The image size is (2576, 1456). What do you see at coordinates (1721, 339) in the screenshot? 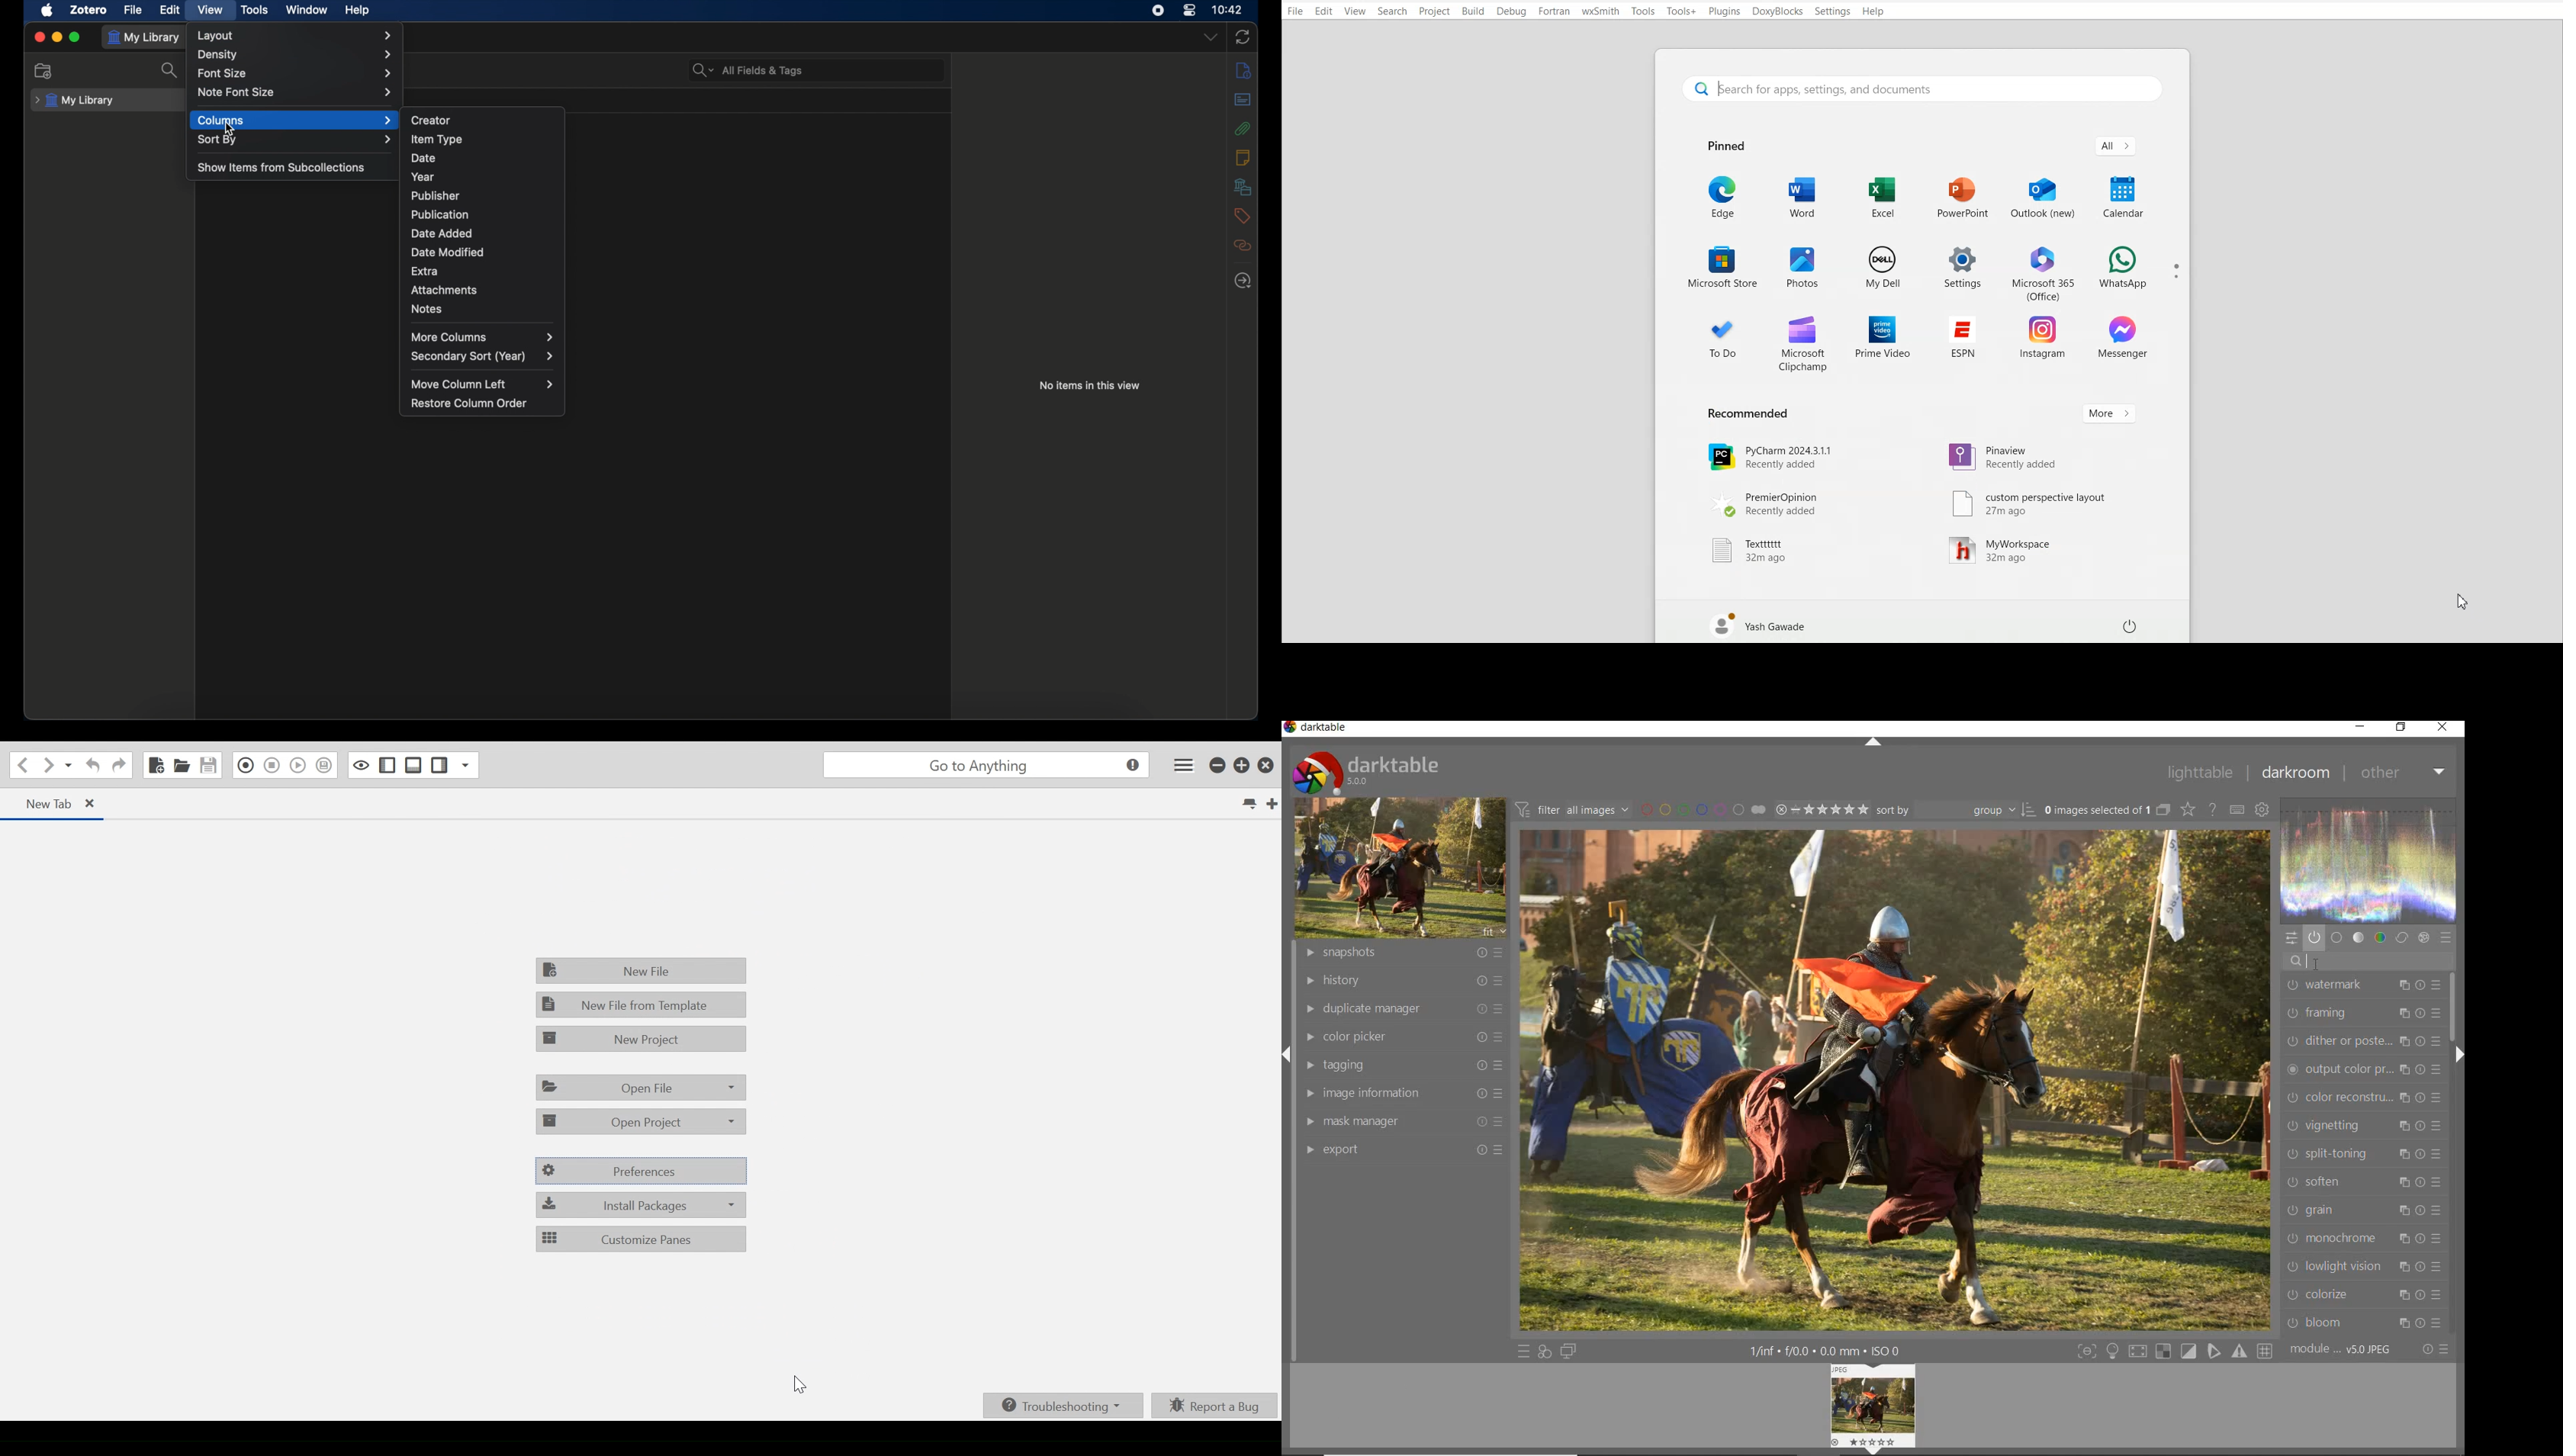
I see `To Do` at bounding box center [1721, 339].